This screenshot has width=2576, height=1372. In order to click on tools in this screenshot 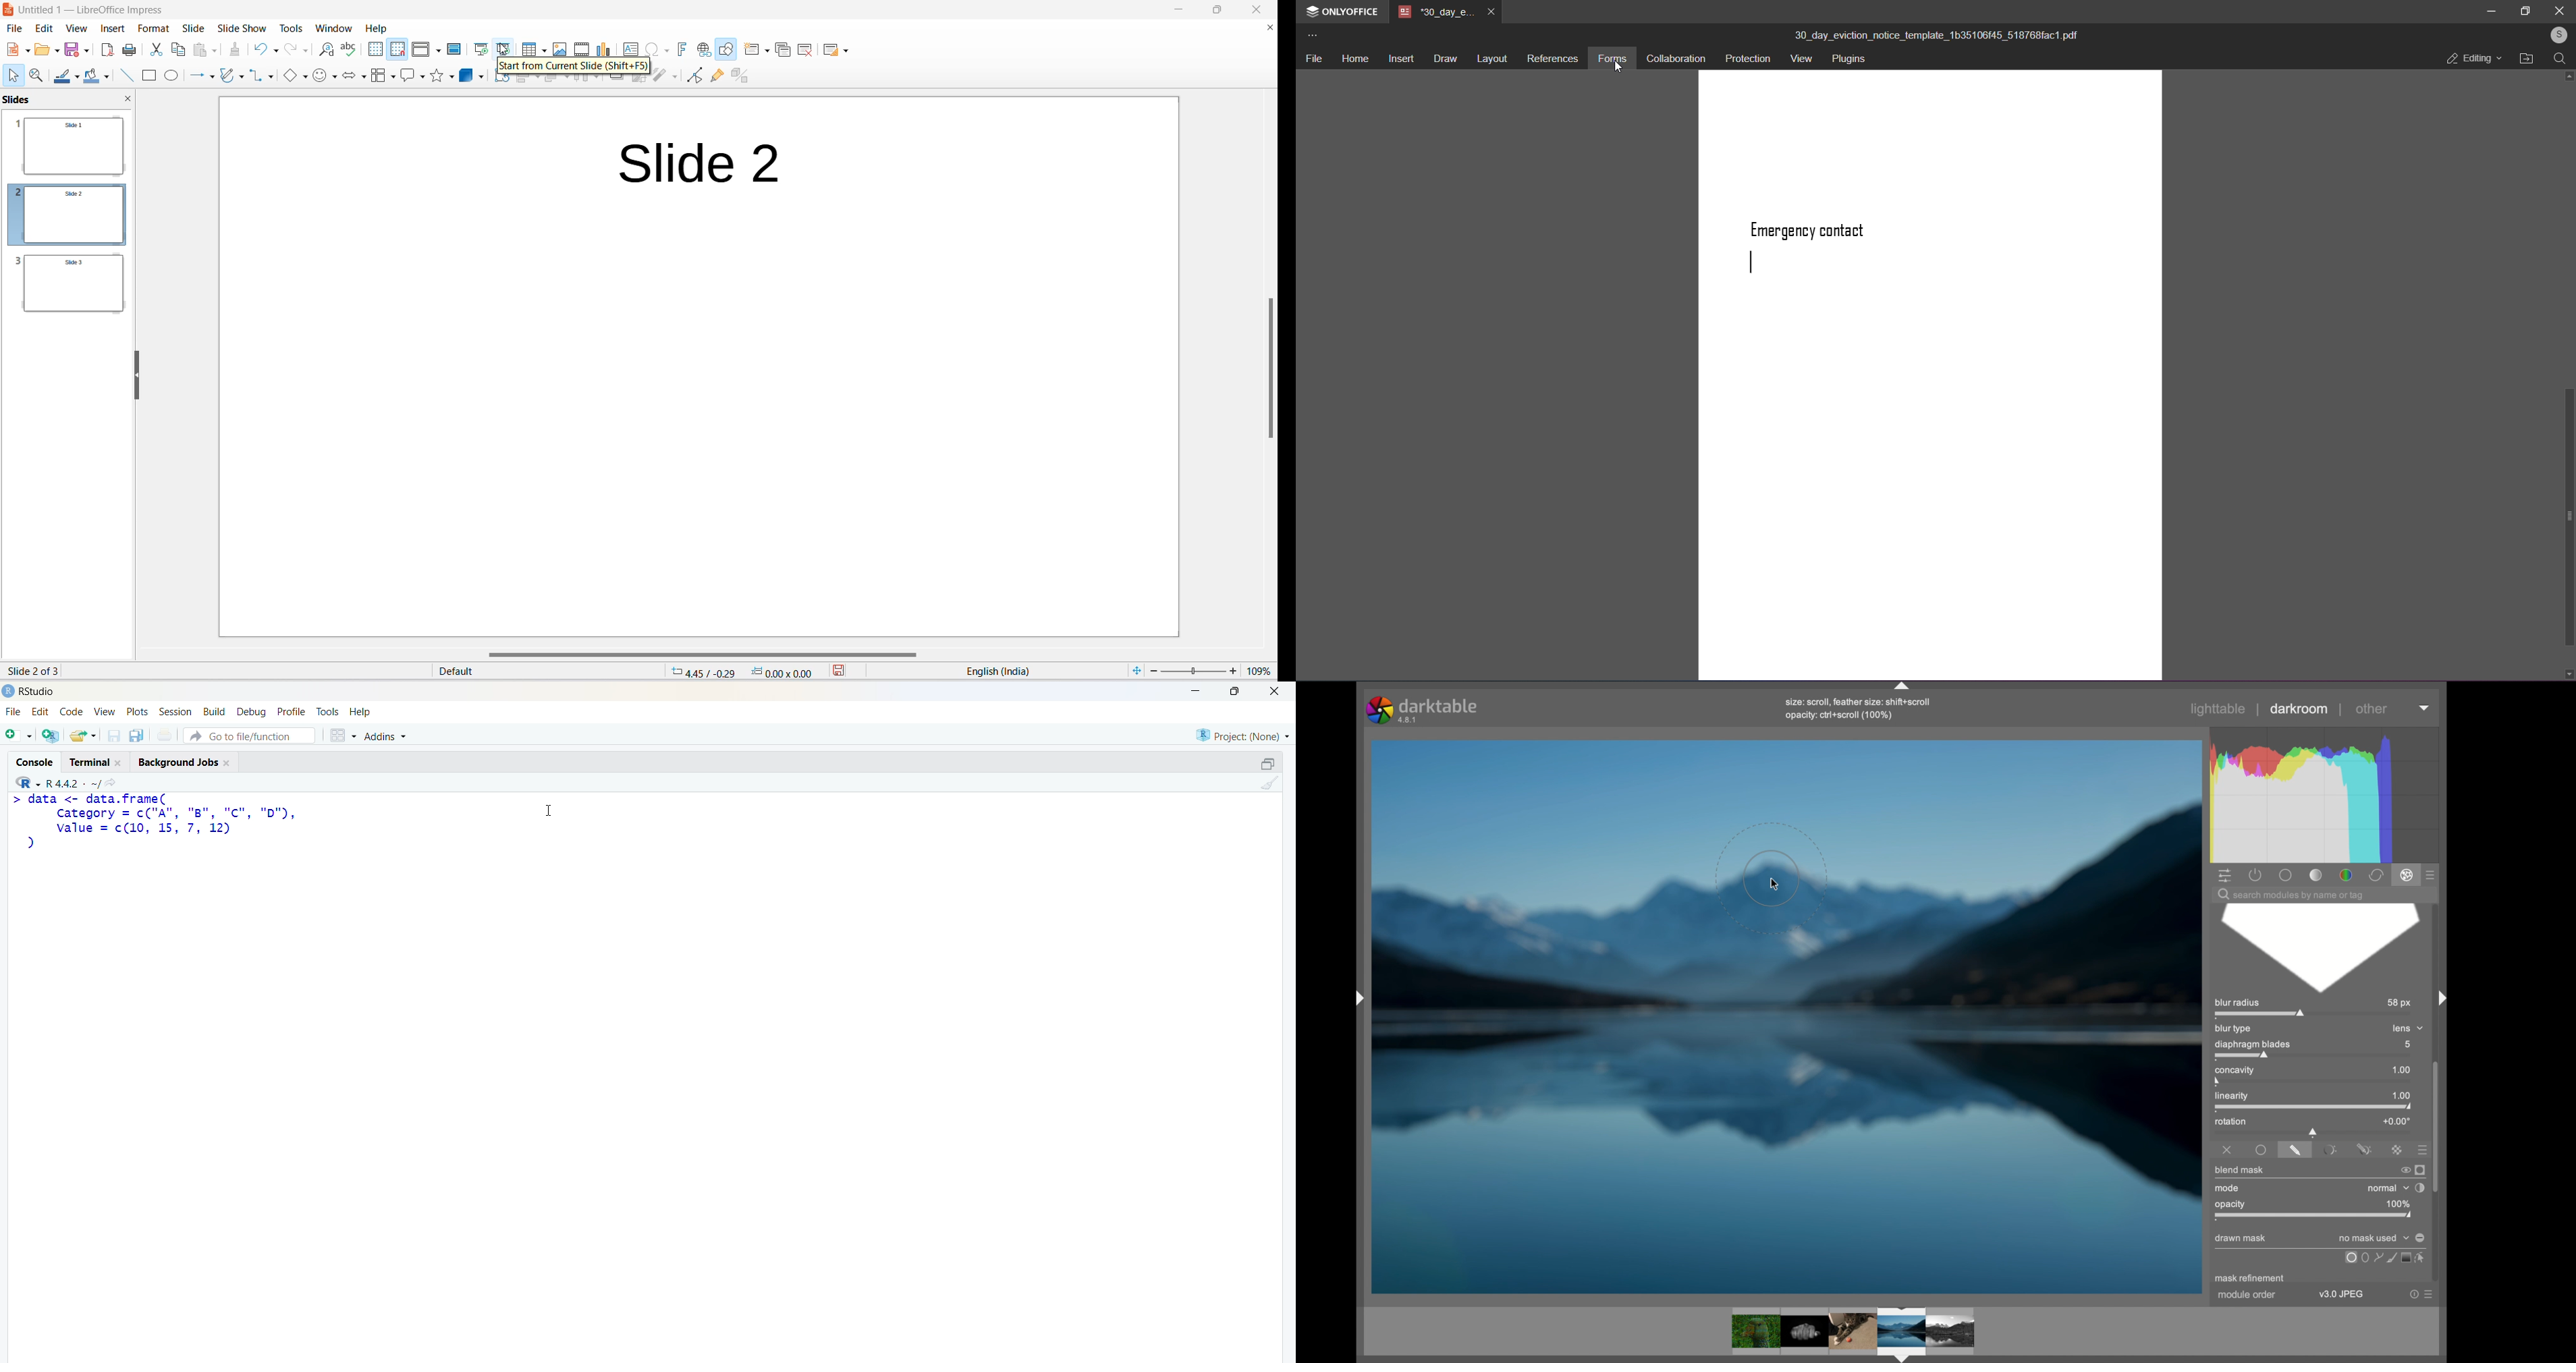, I will do `click(329, 712)`.